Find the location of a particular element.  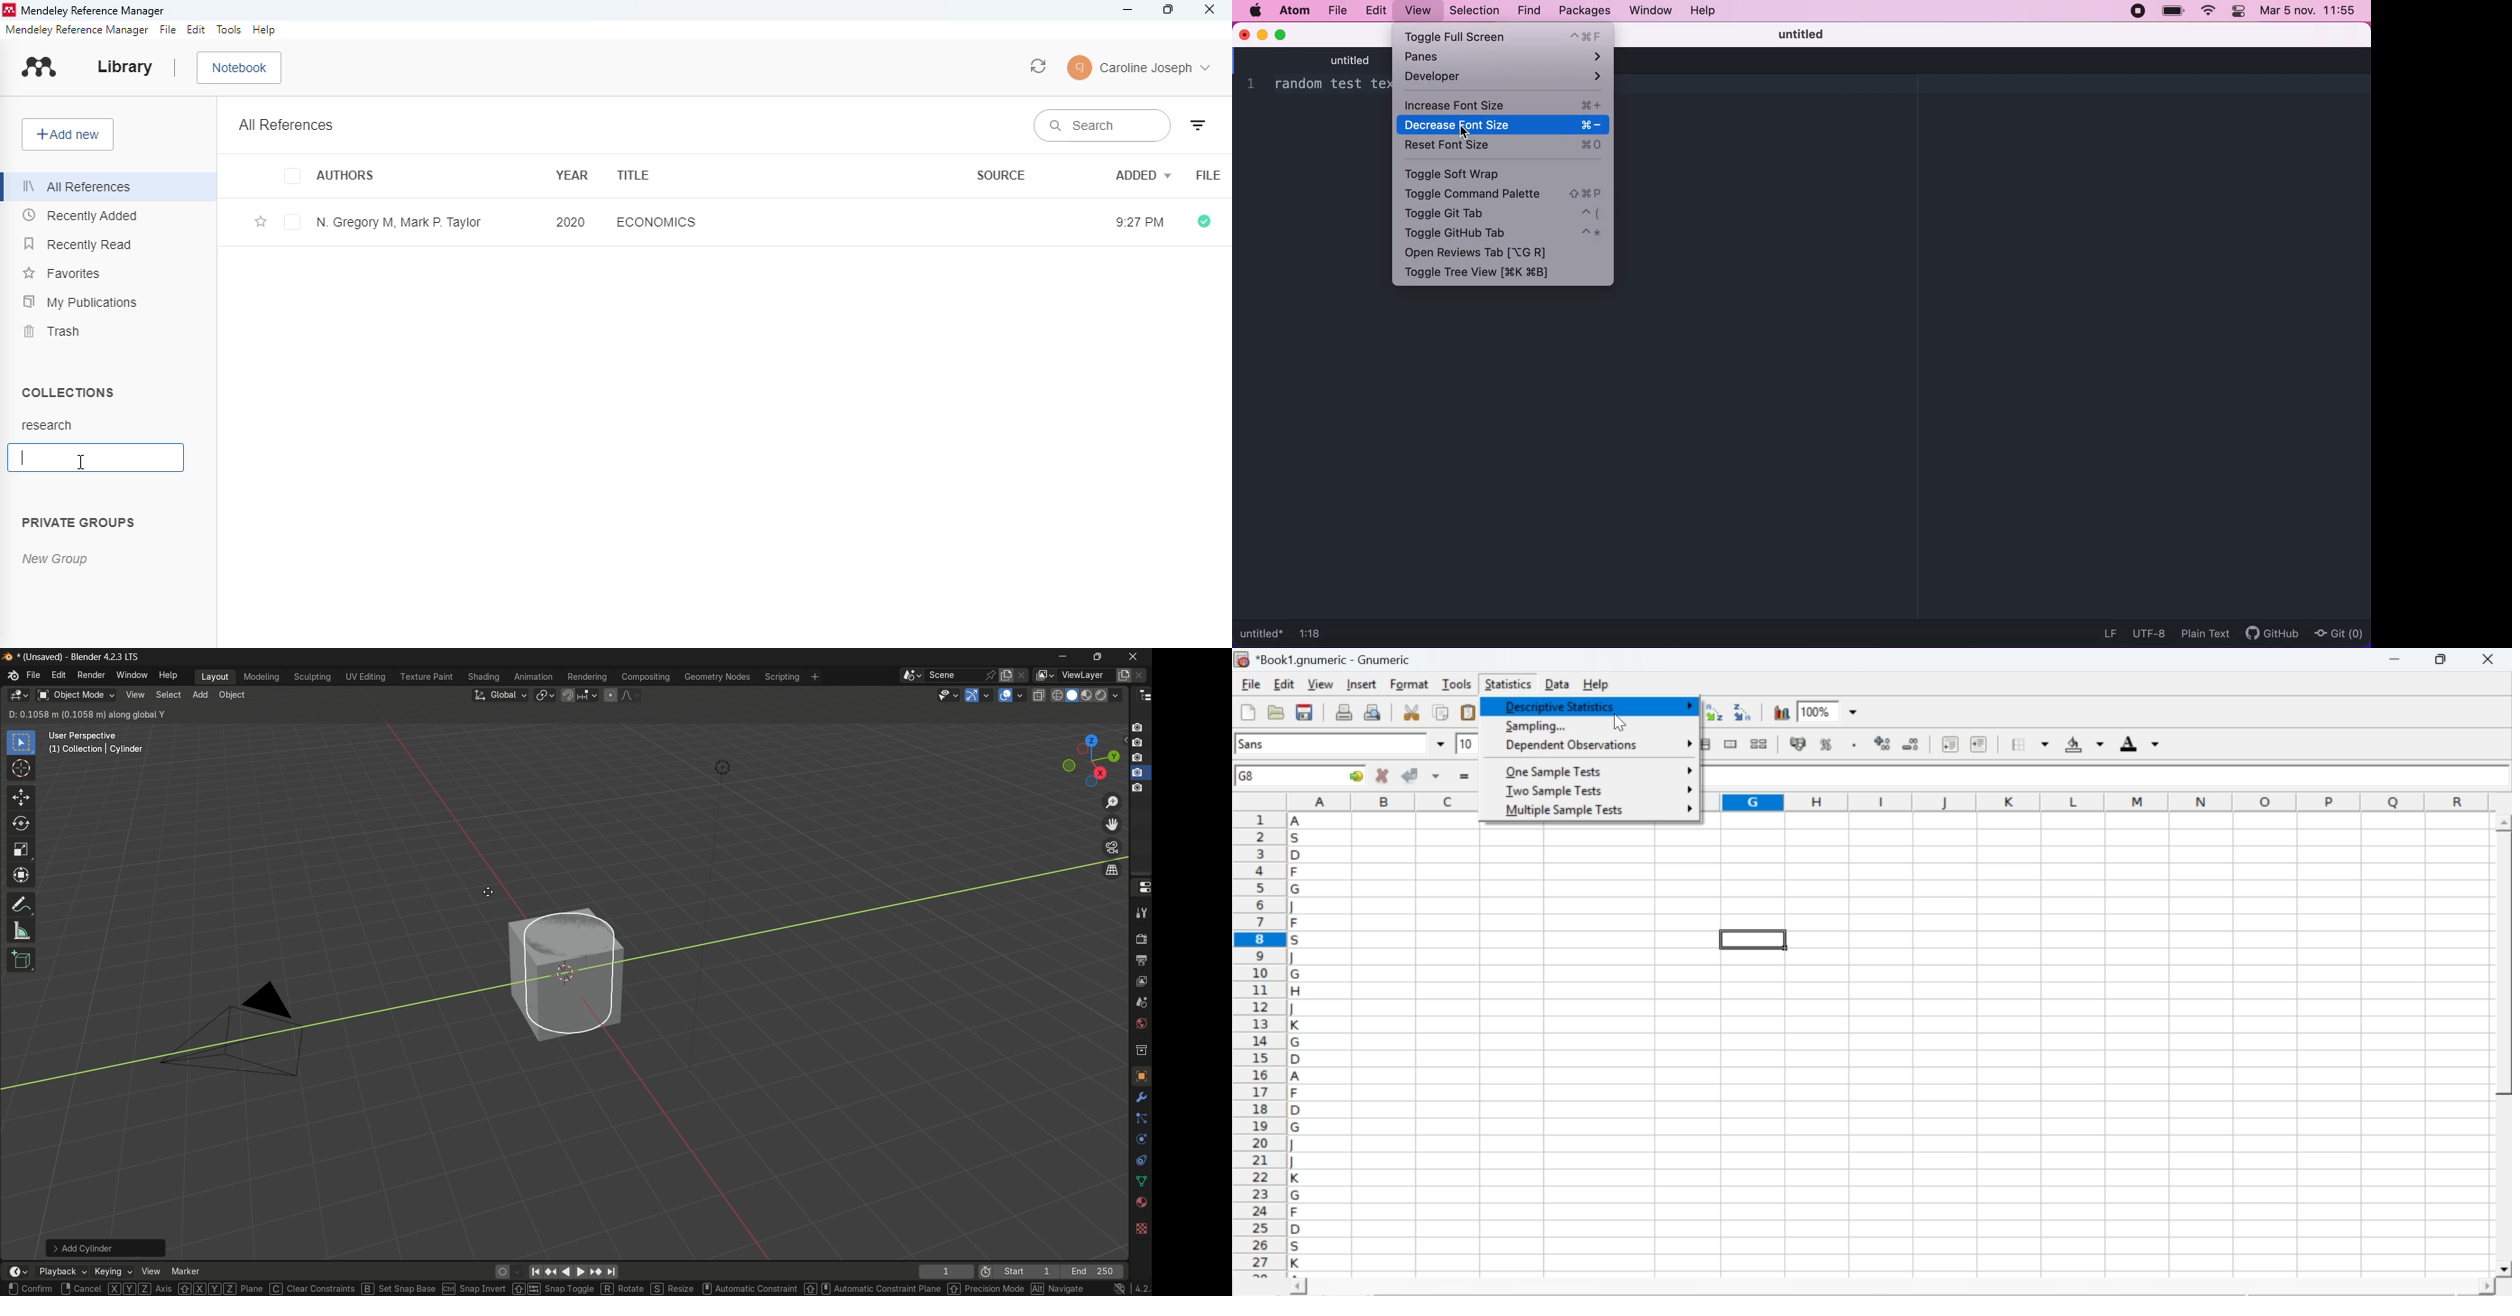

toggle github tab is located at coordinates (1502, 234).